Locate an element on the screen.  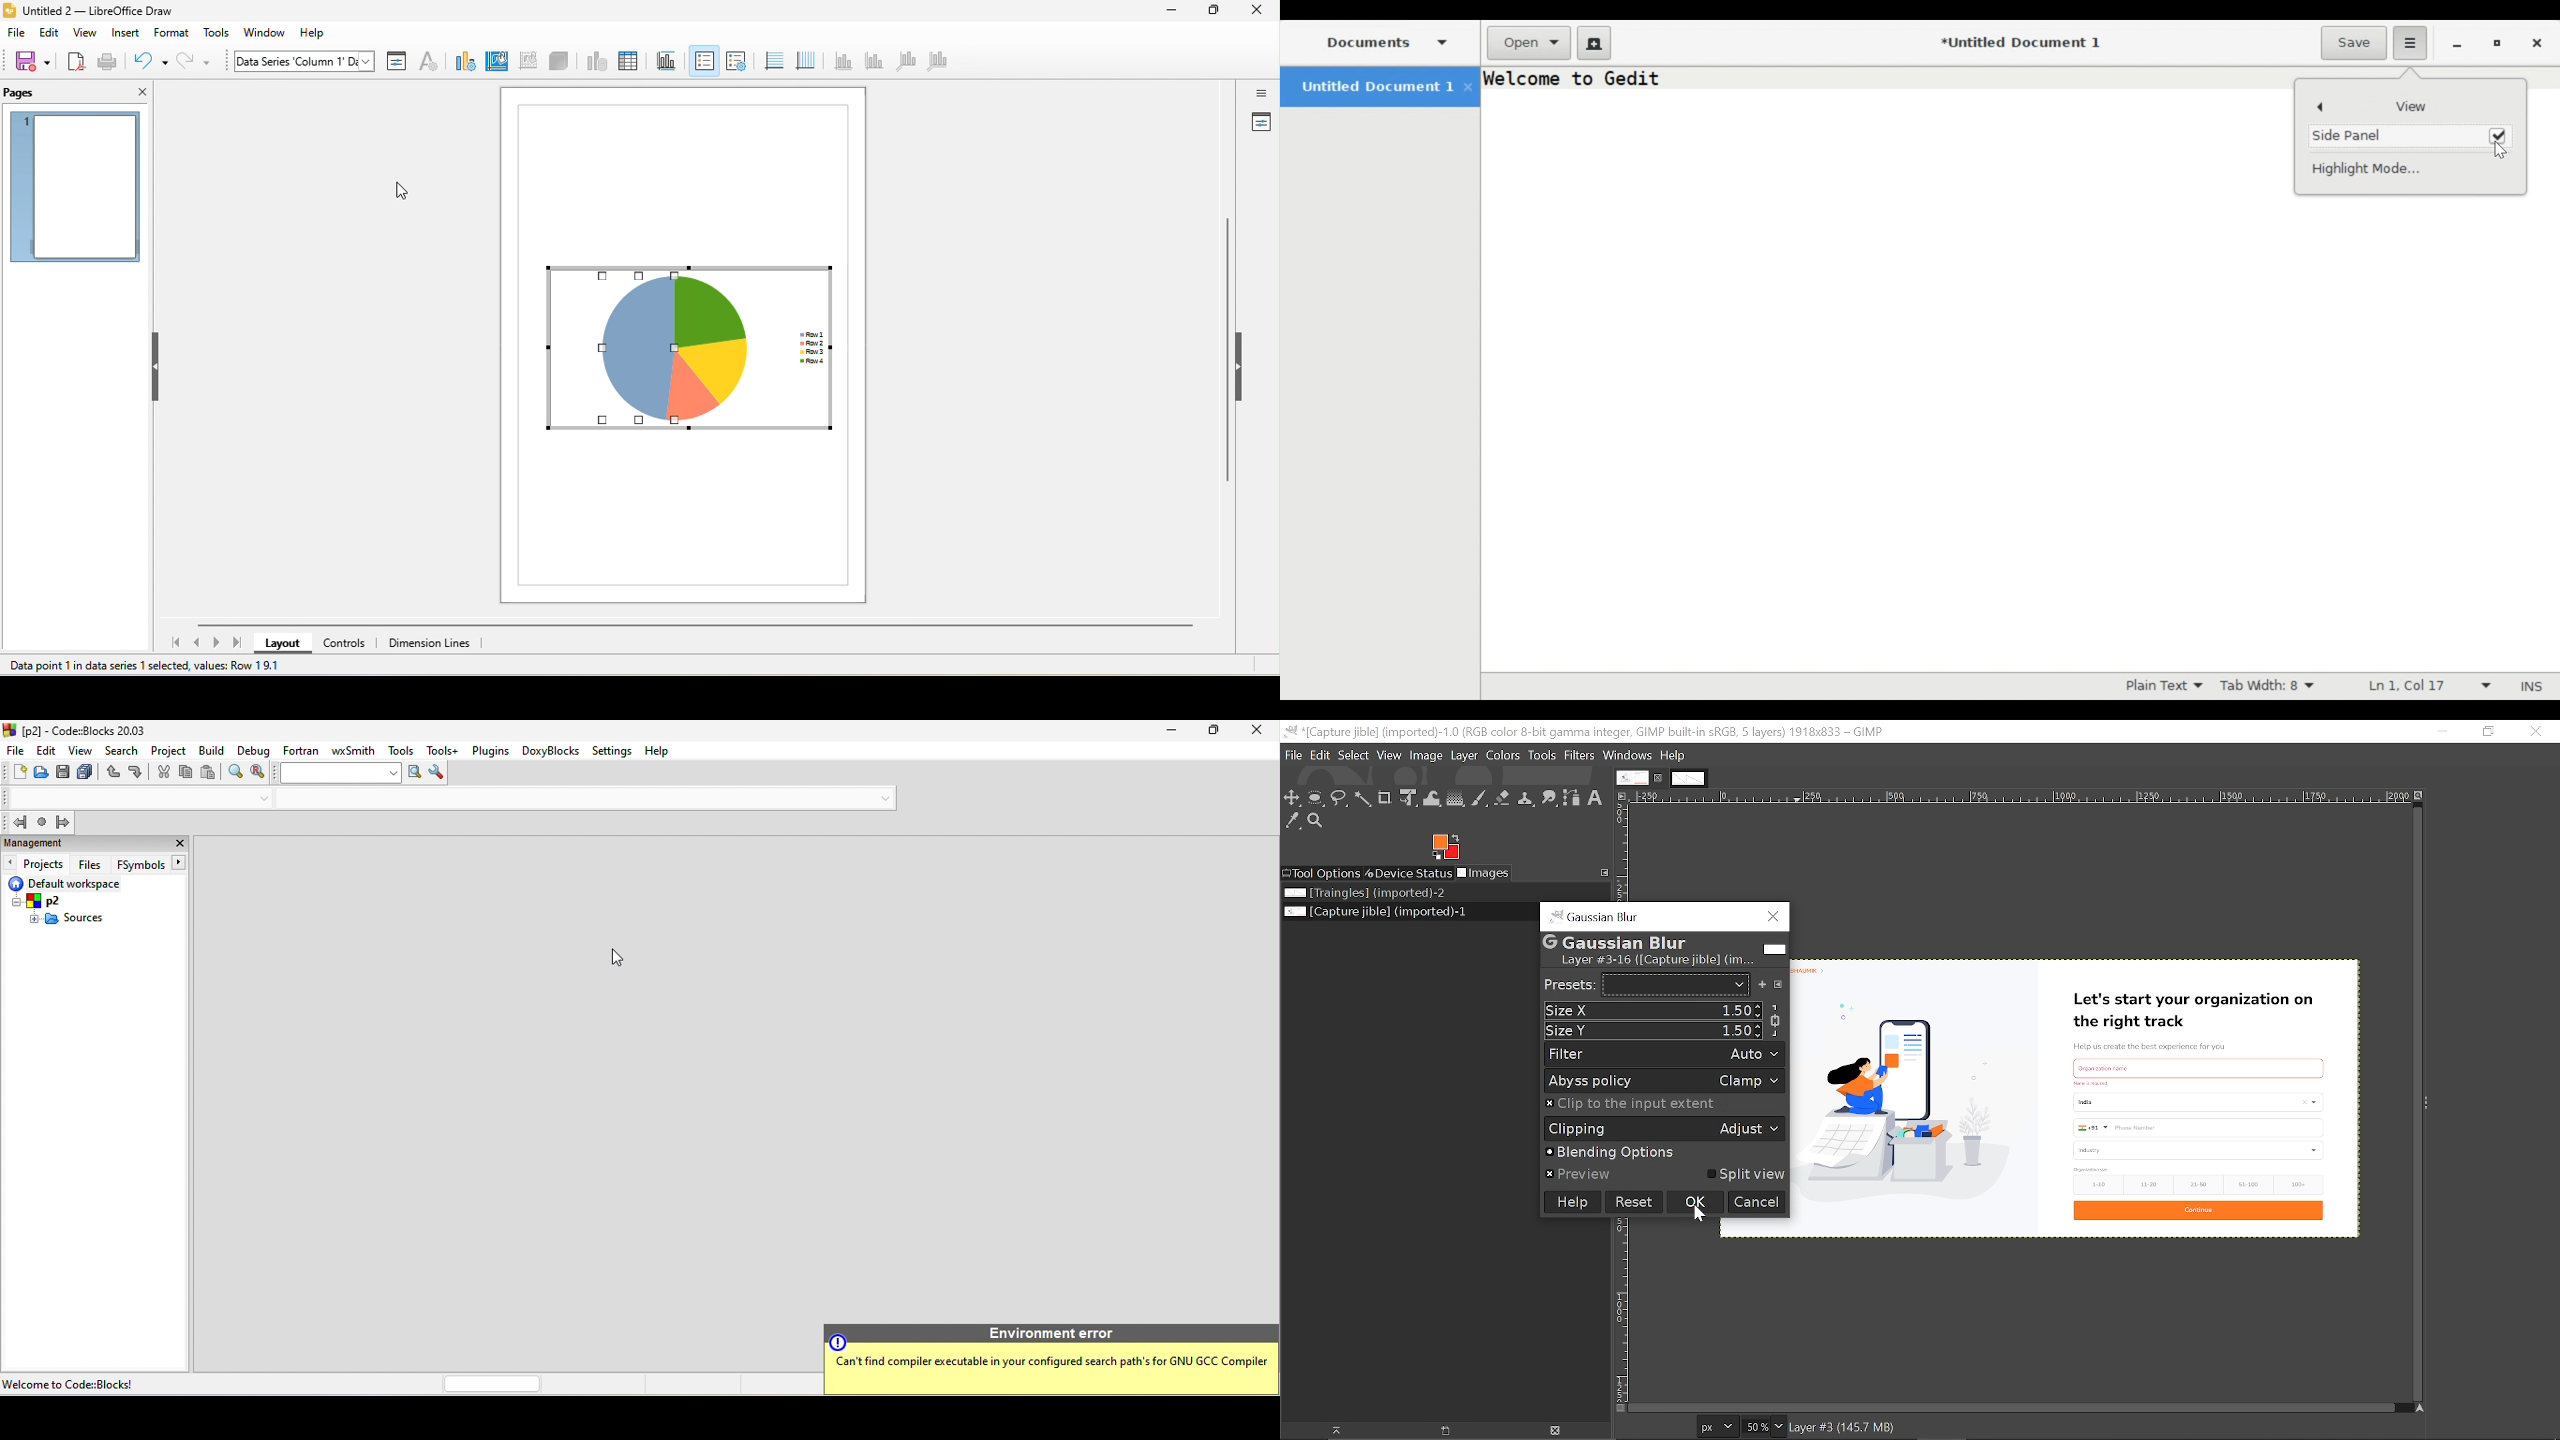
close is located at coordinates (177, 842).